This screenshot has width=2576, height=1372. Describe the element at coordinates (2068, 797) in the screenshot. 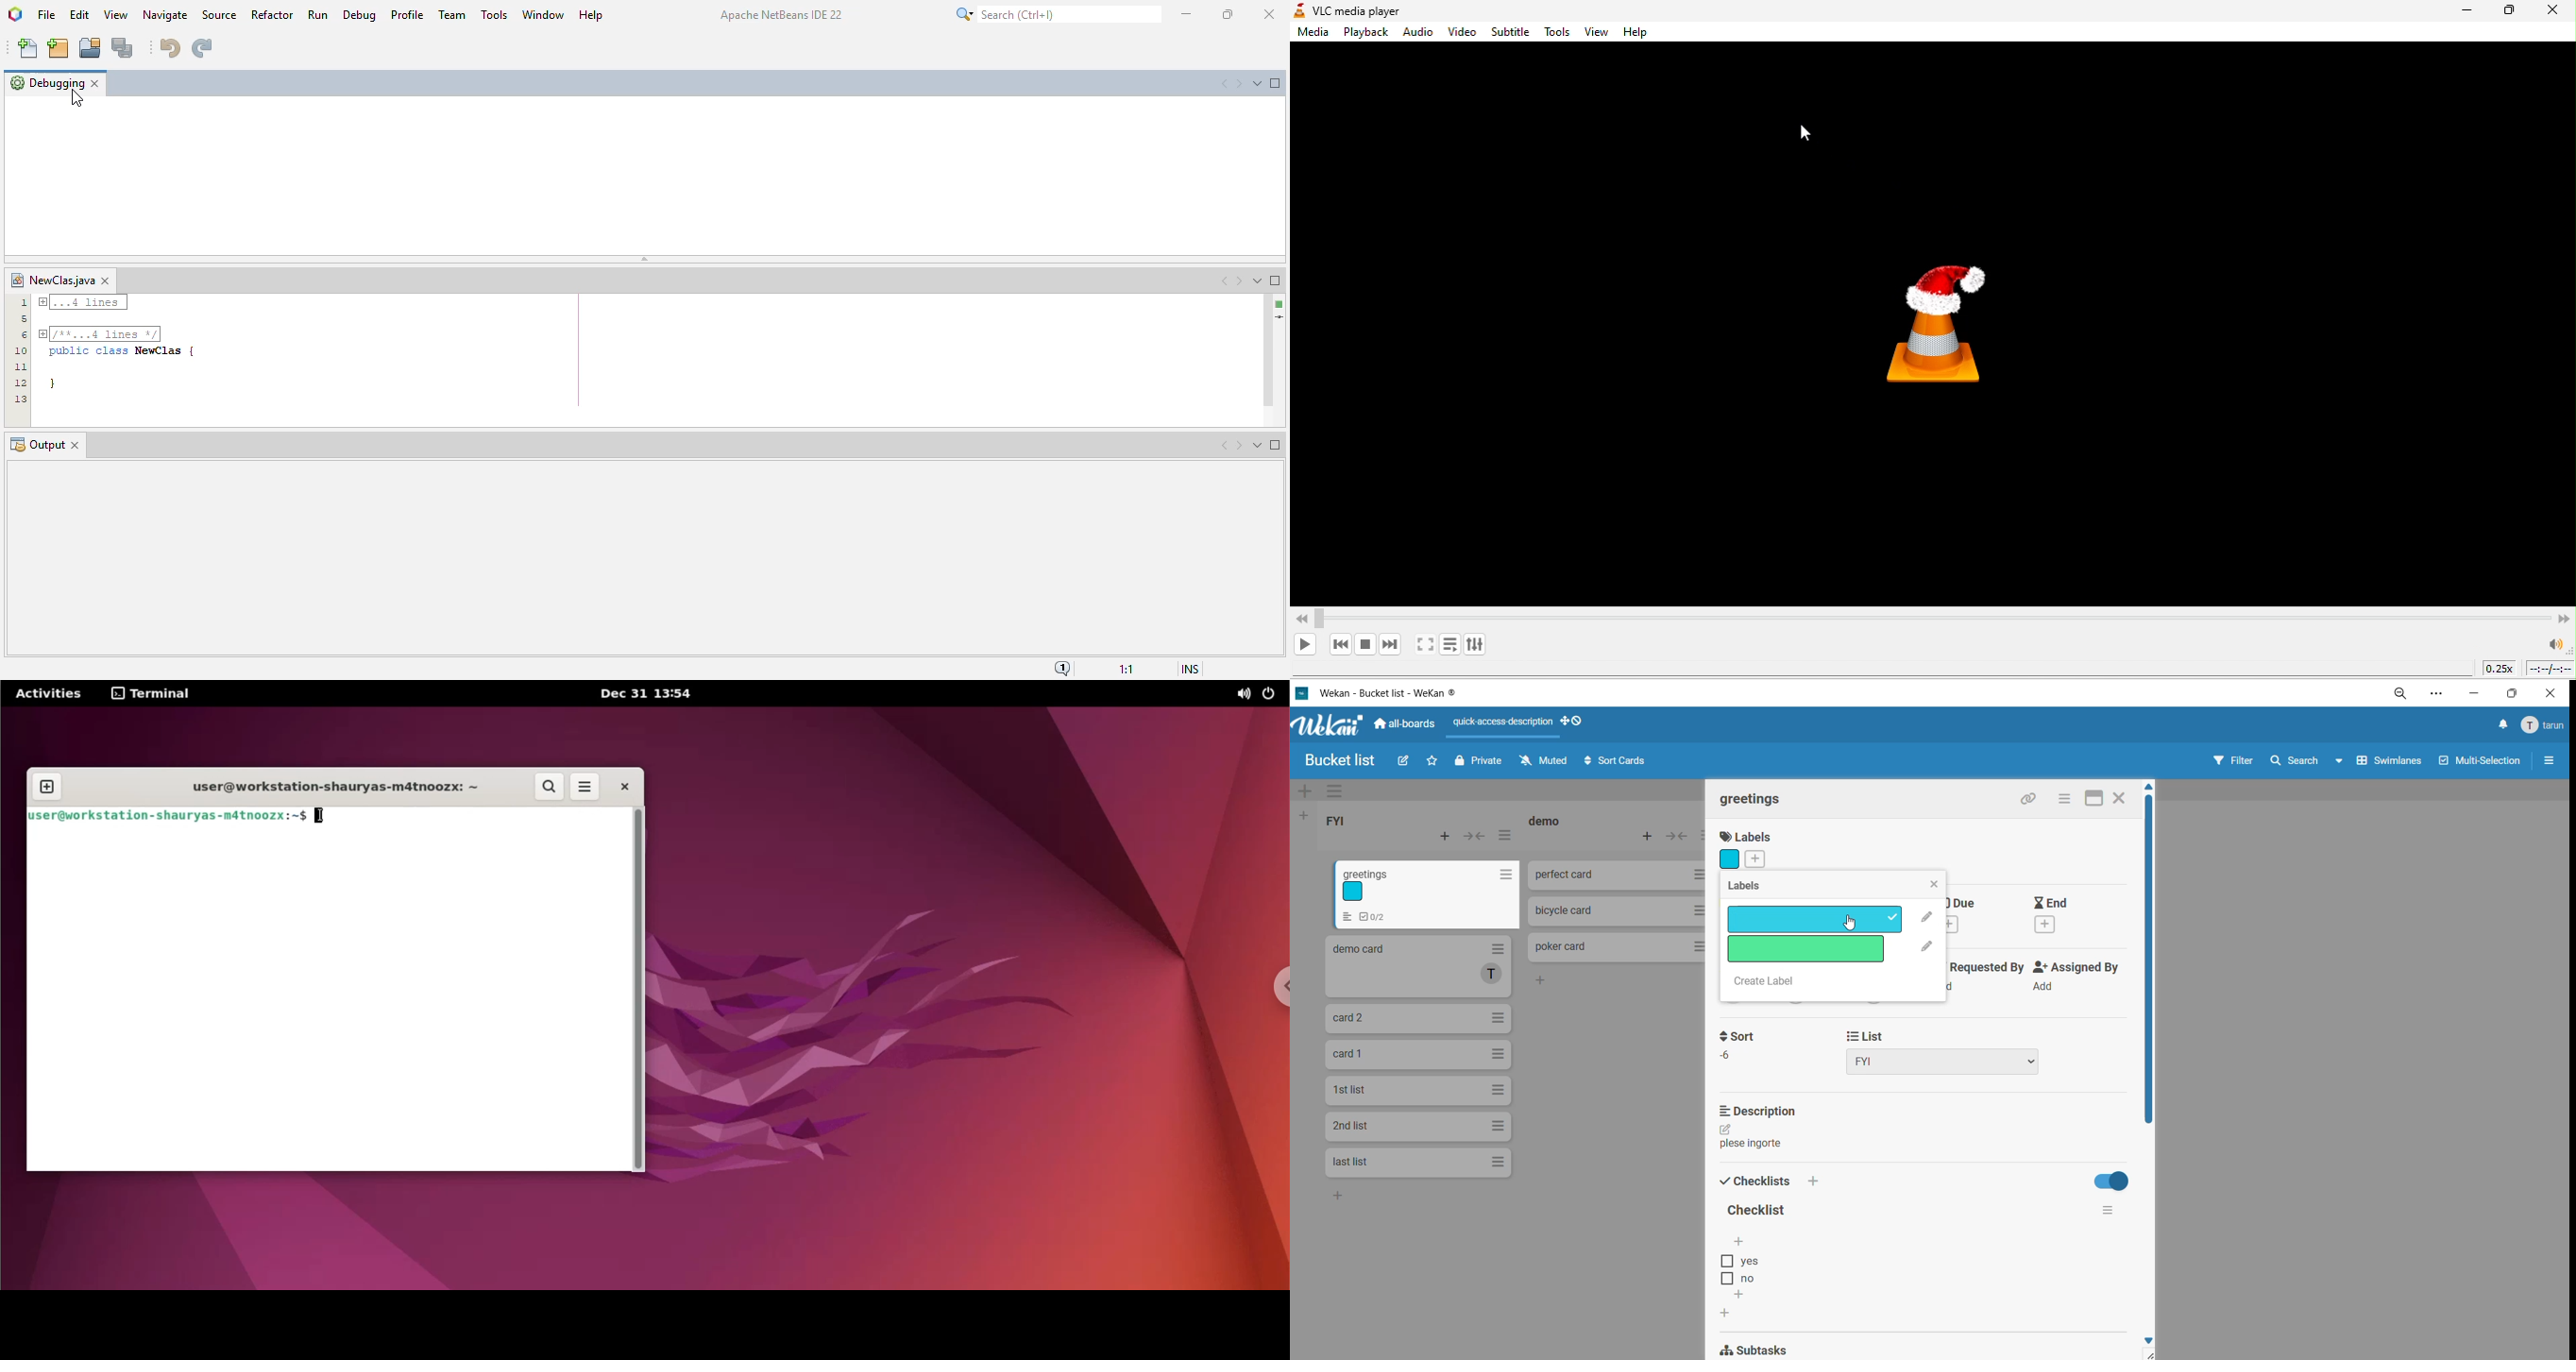

I see `card actions` at that location.